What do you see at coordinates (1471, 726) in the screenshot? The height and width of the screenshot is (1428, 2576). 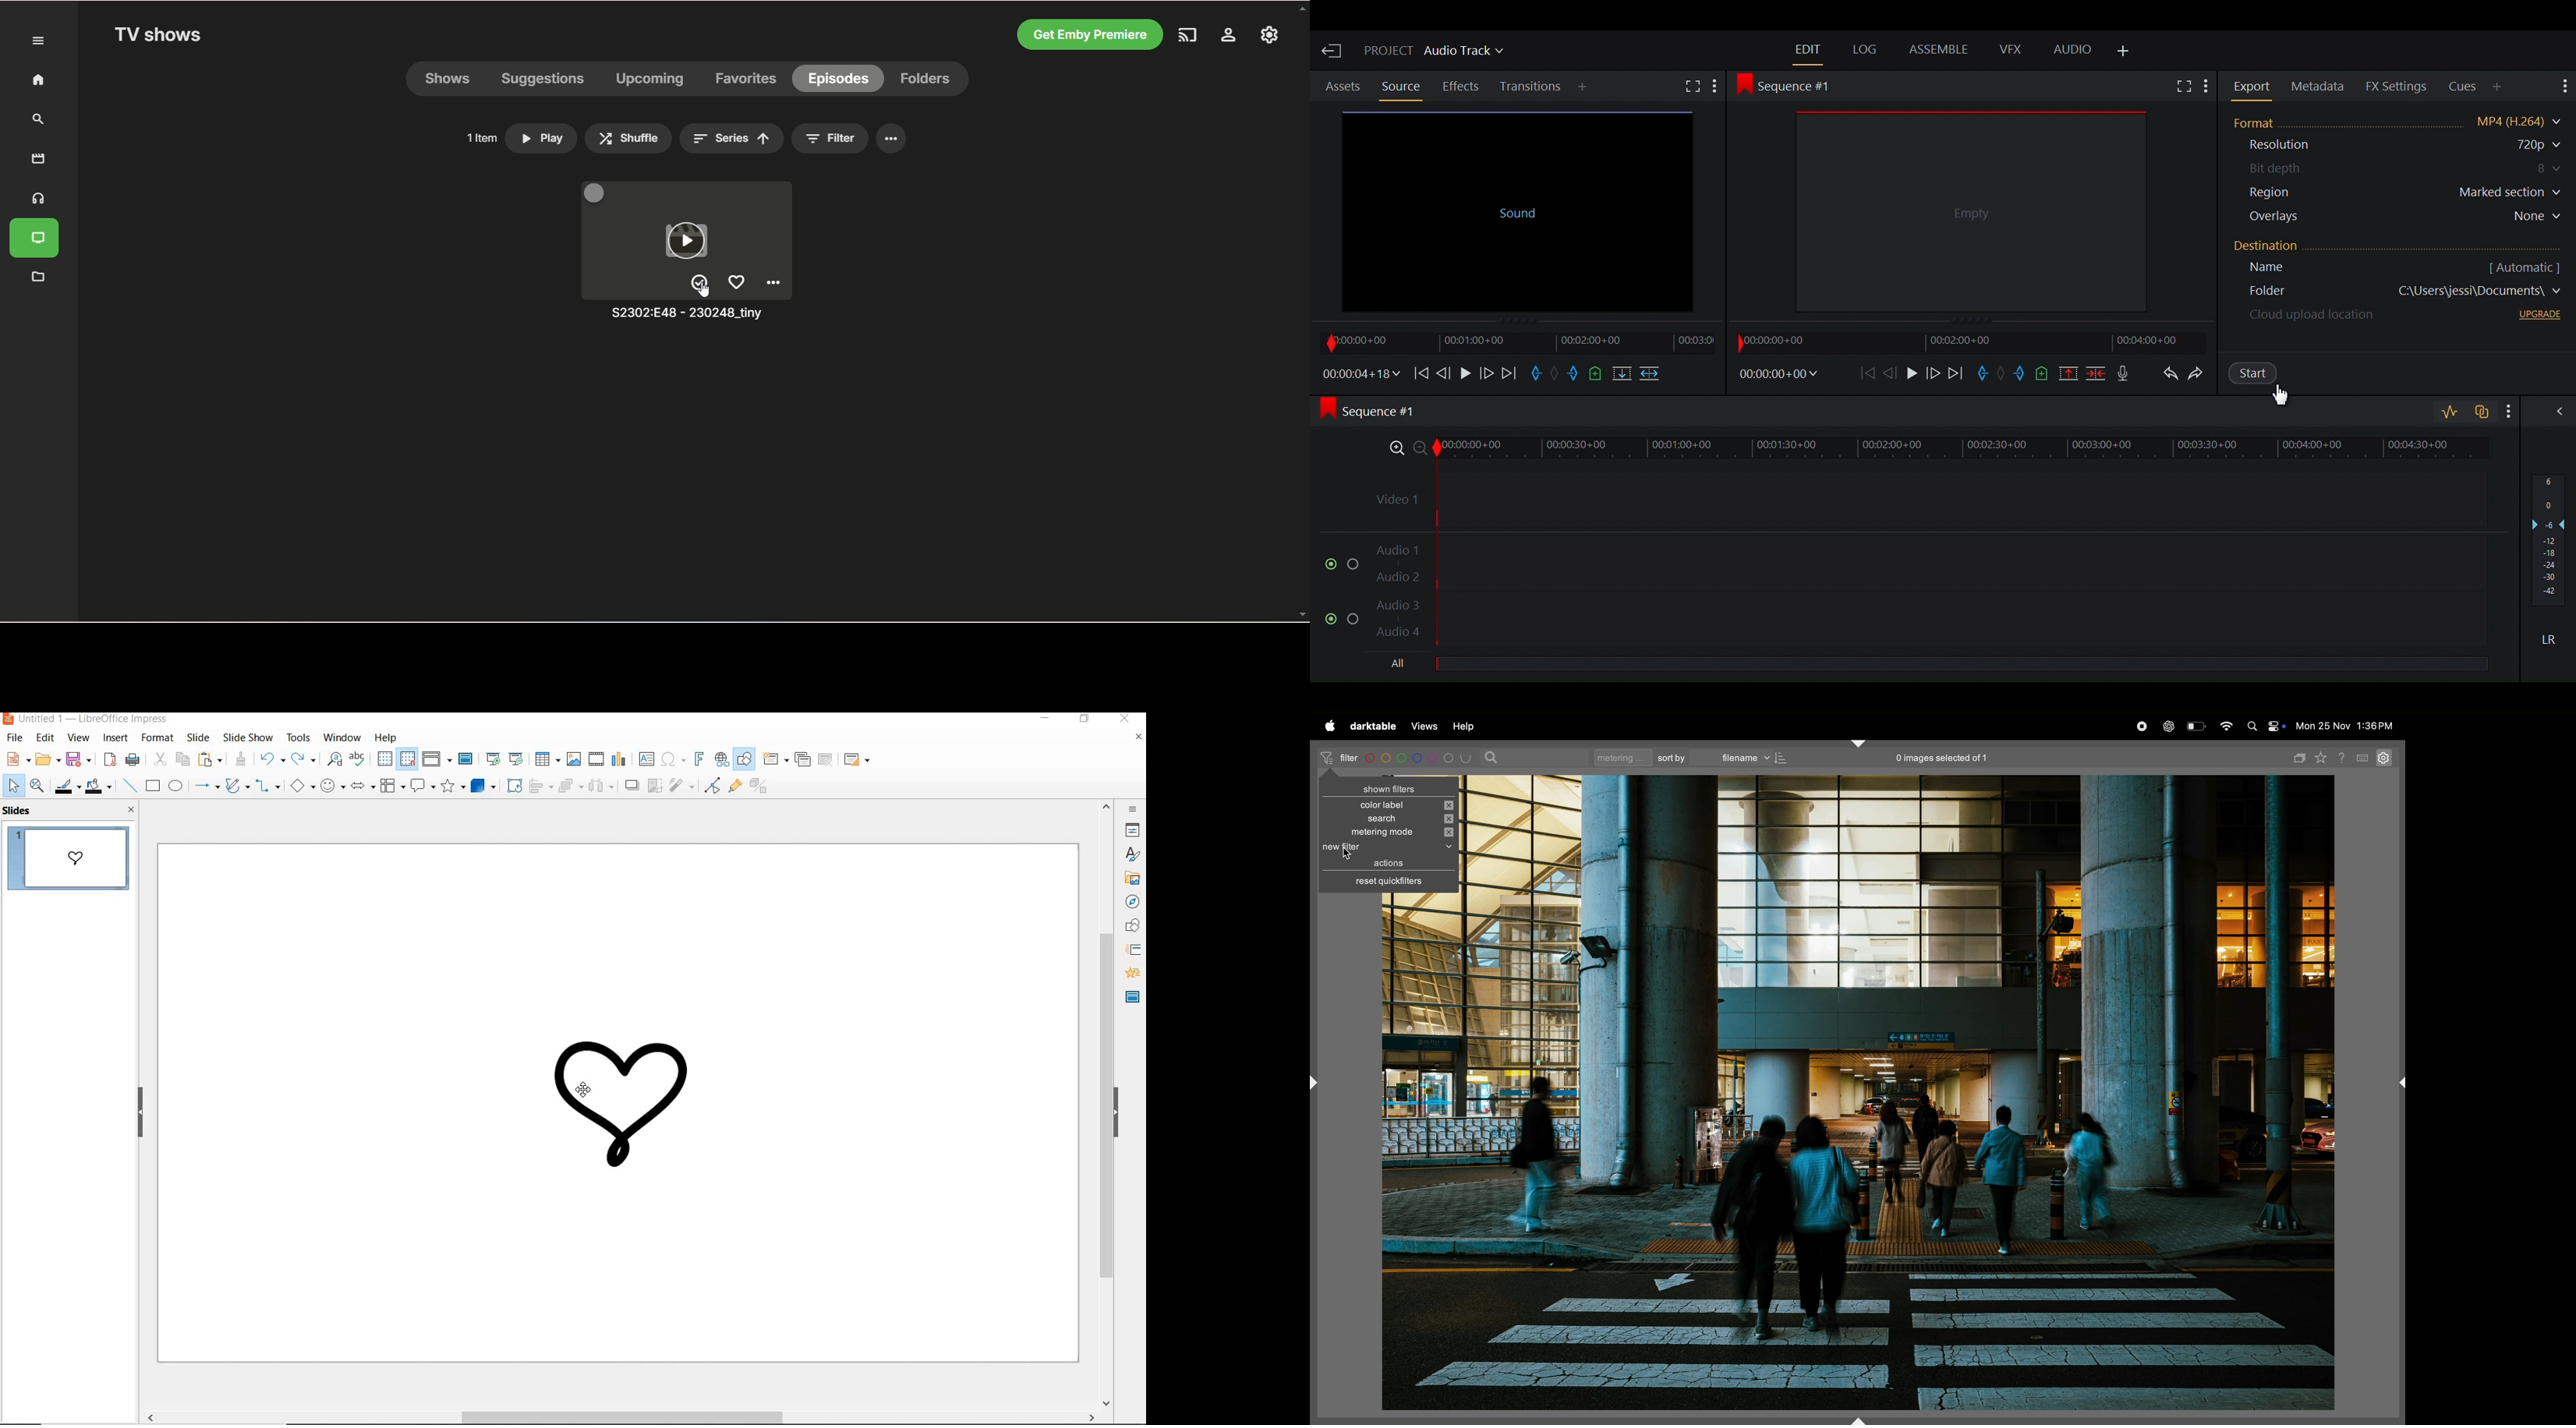 I see `help` at bounding box center [1471, 726].